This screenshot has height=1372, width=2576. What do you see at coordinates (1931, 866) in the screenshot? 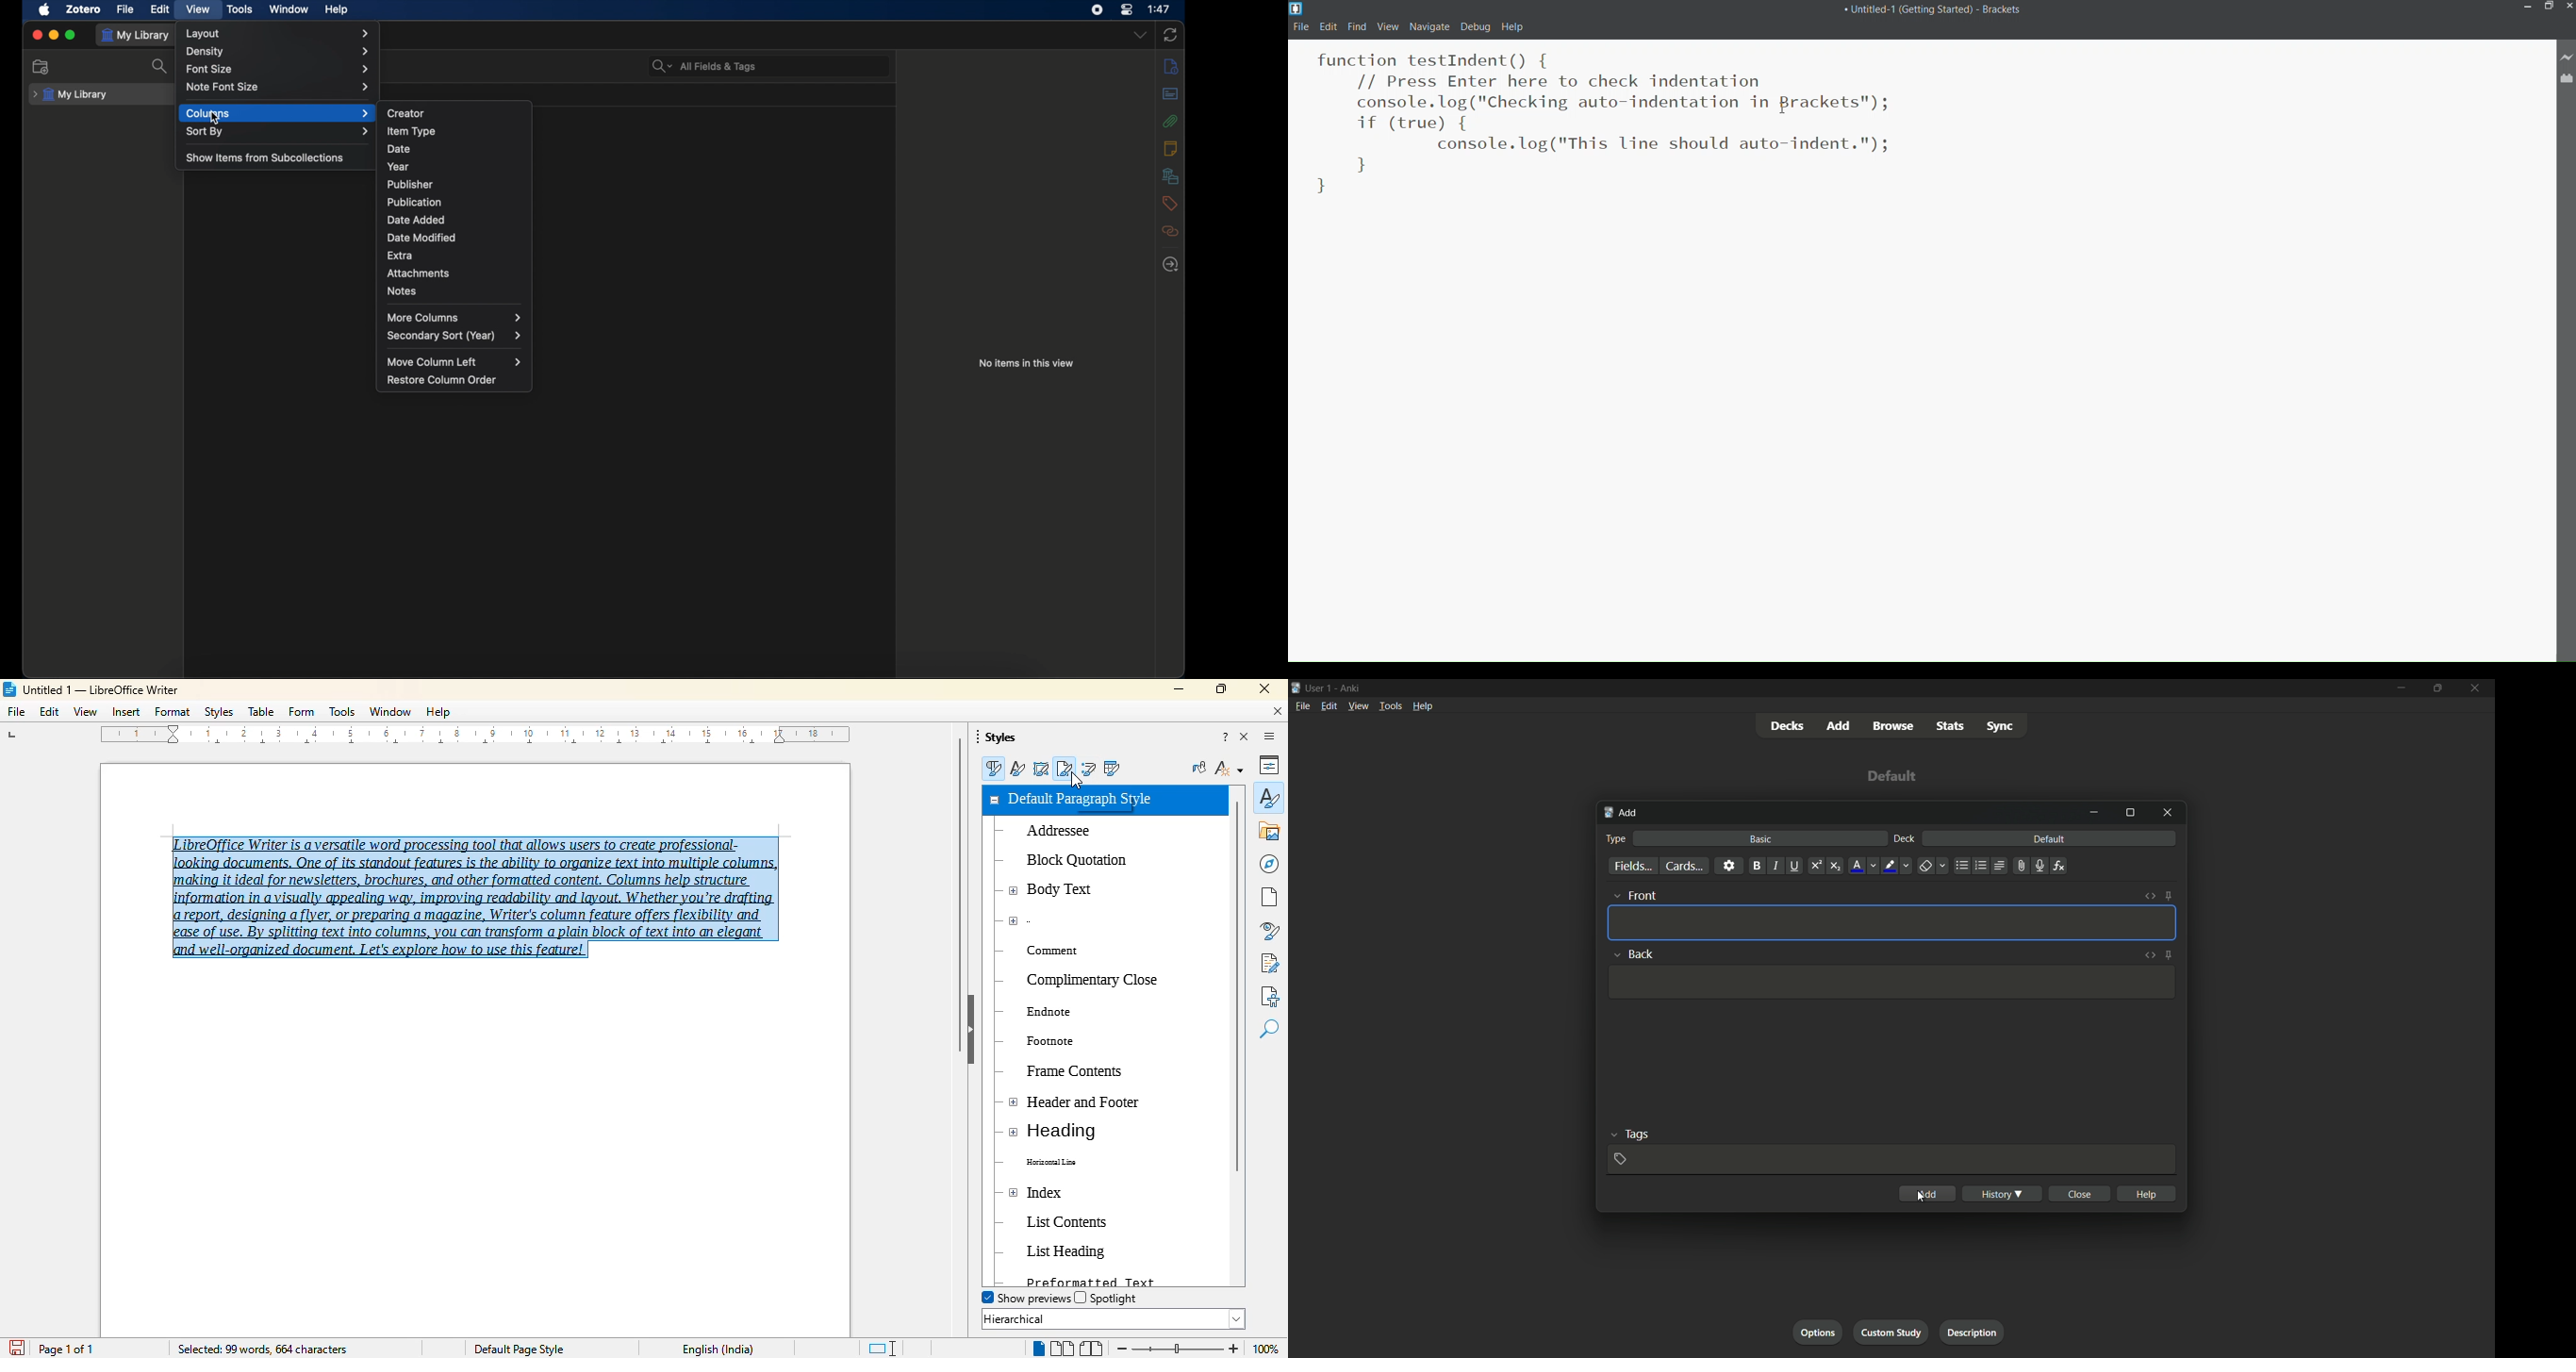
I see `remove formatting` at bounding box center [1931, 866].